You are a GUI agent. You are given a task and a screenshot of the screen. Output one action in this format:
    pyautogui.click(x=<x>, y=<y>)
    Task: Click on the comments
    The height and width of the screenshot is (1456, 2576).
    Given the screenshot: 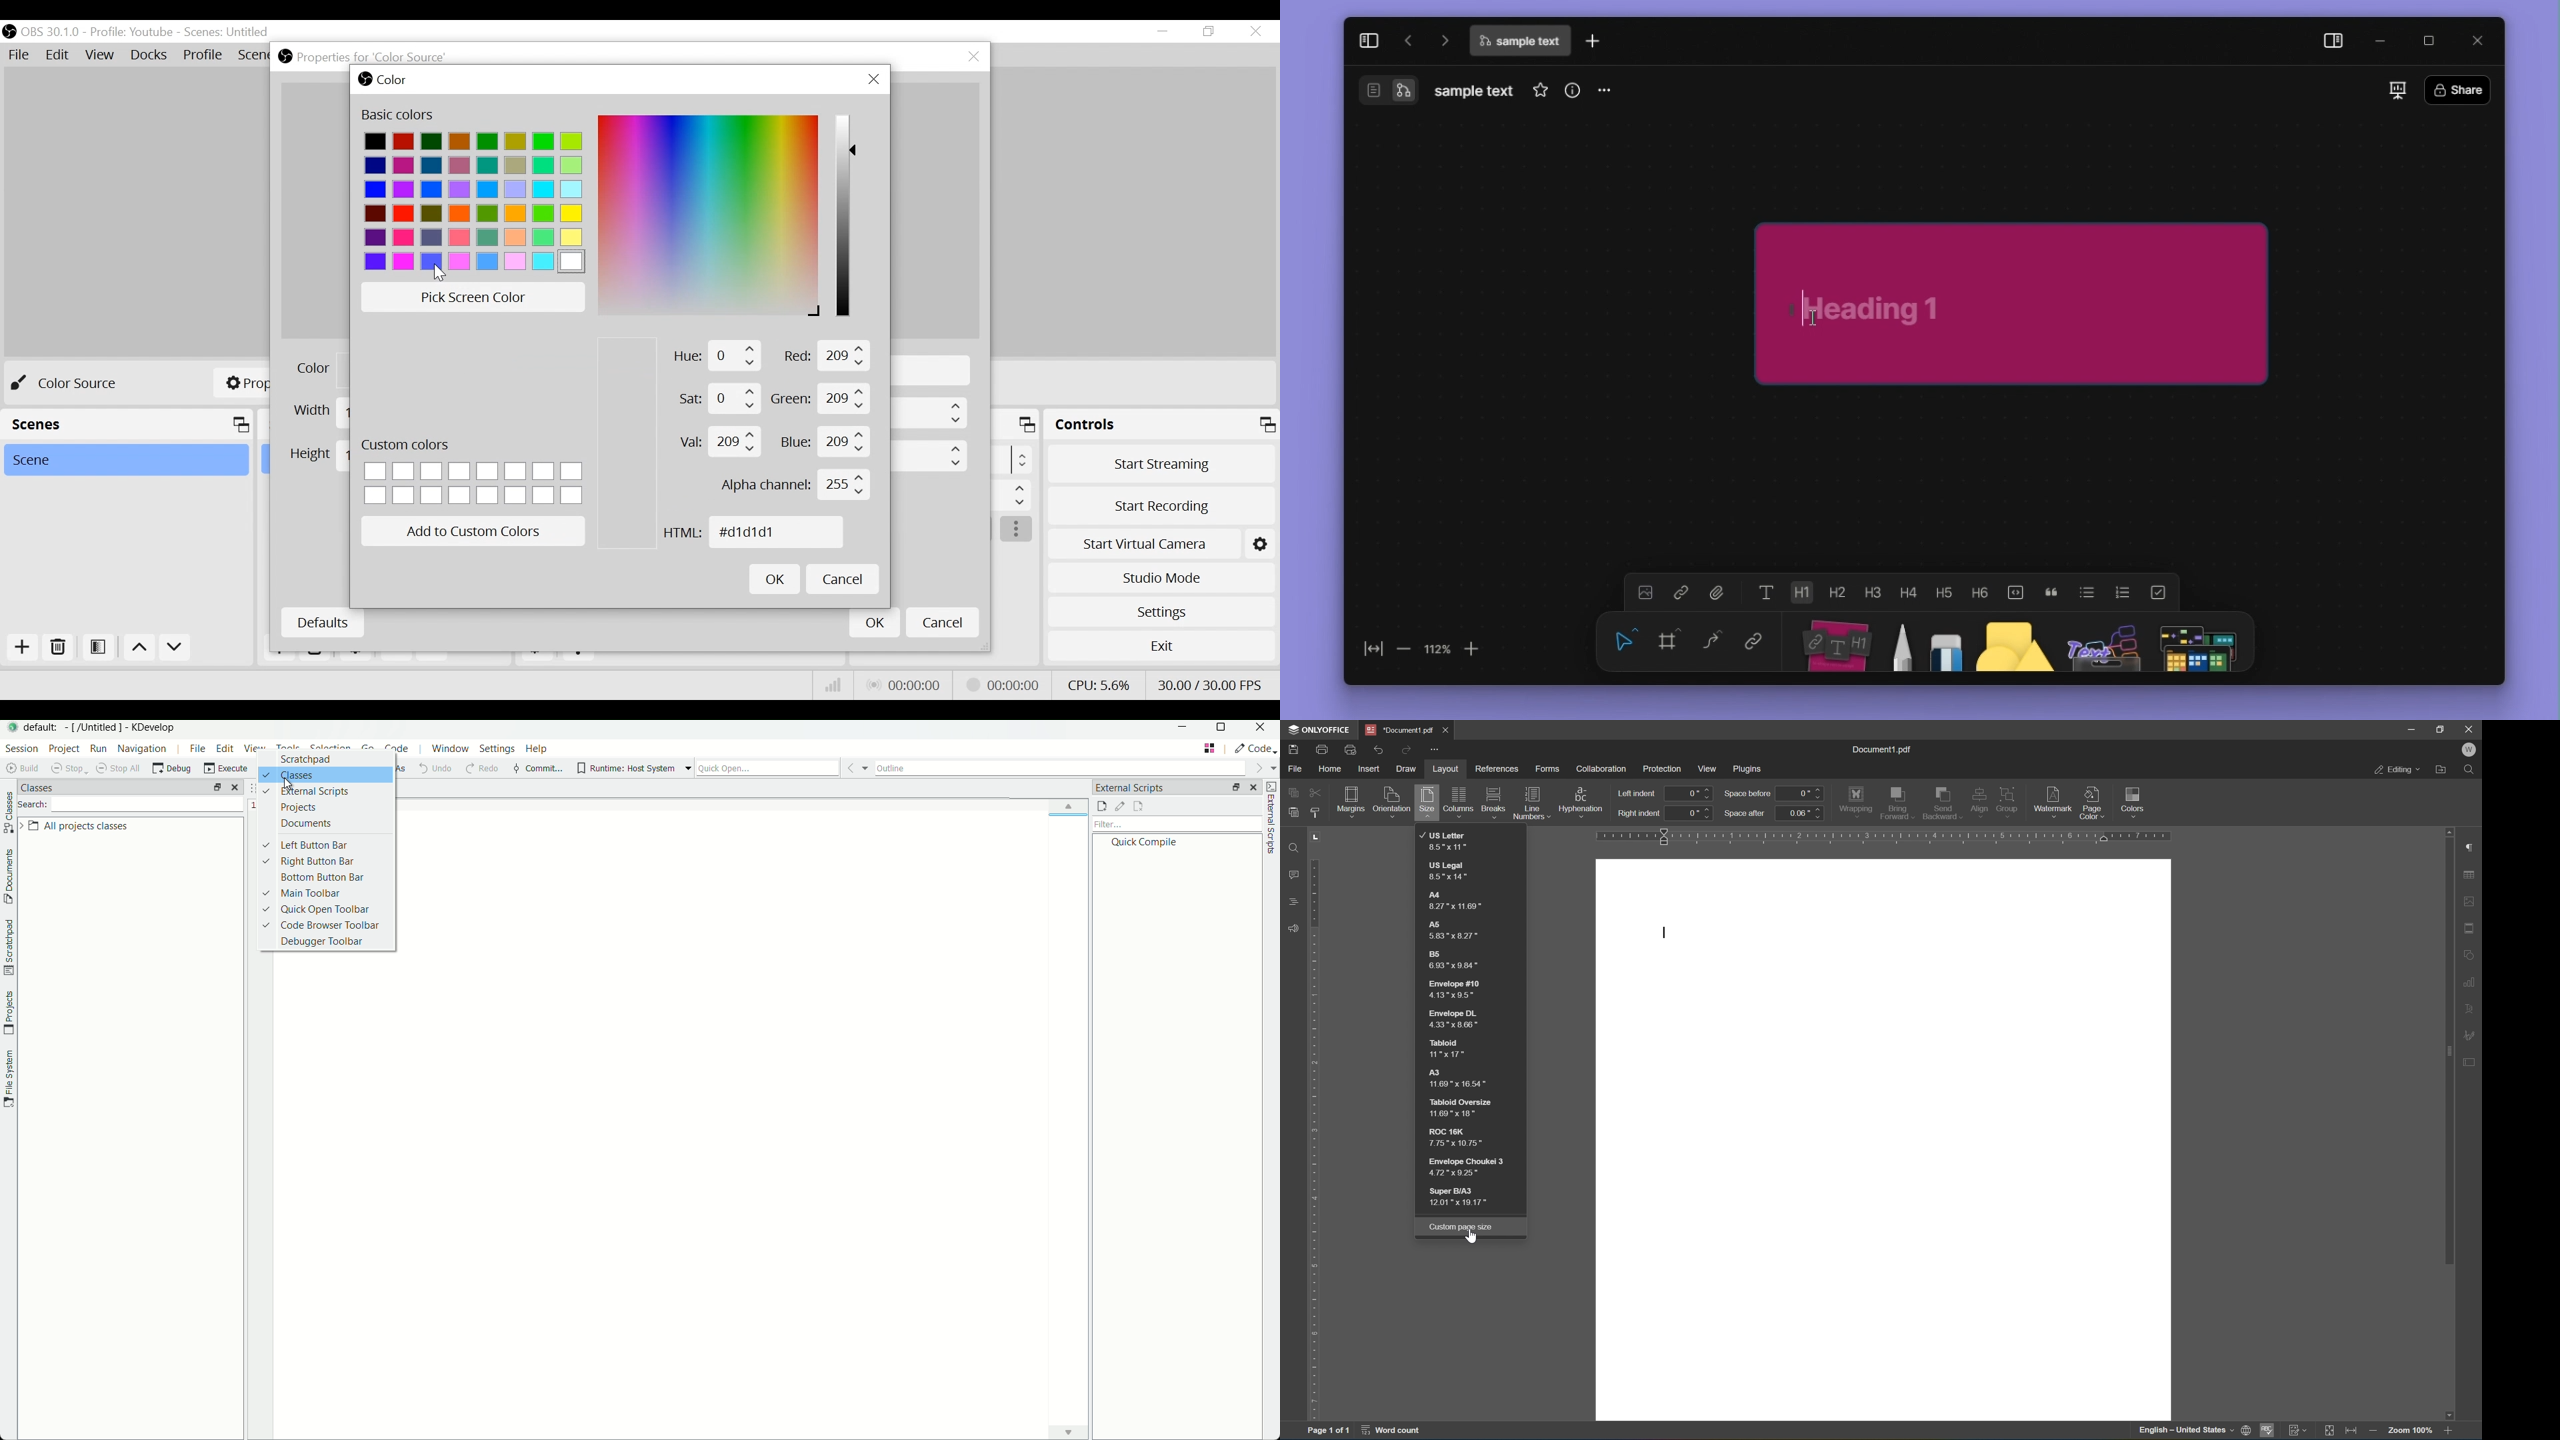 What is the action you would take?
    pyautogui.click(x=1291, y=875)
    